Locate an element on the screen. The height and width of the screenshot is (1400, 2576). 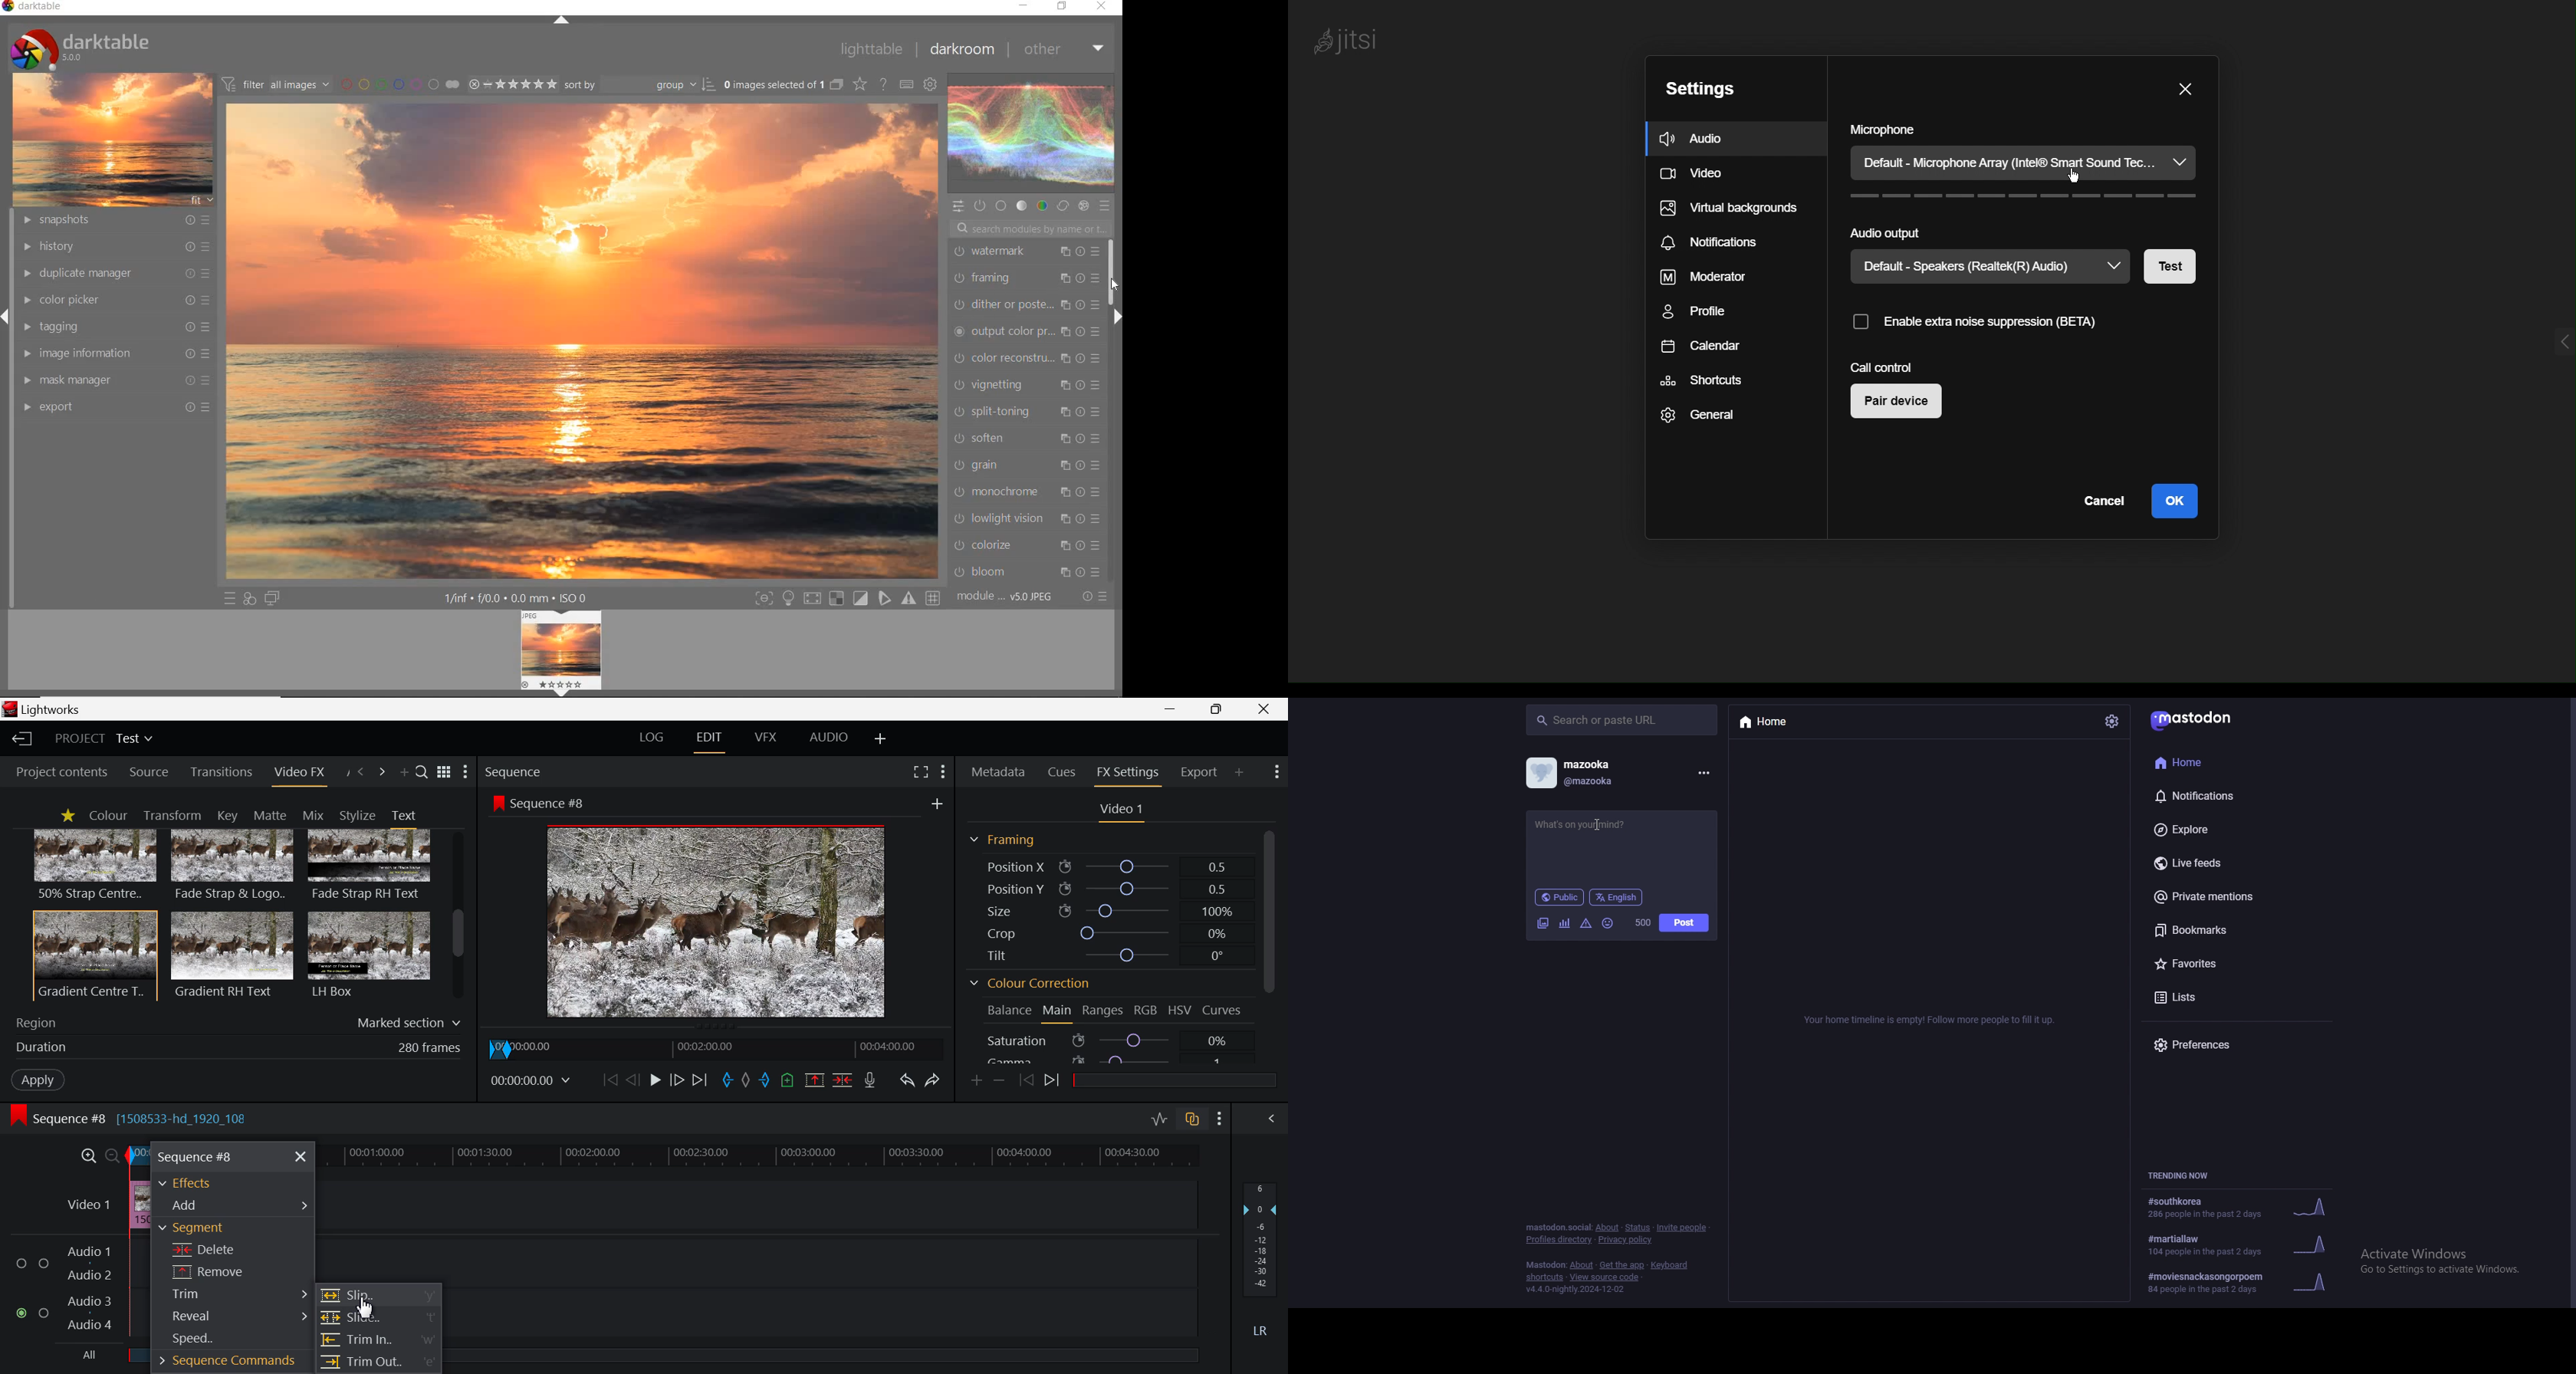
Add keyframe is located at coordinates (974, 1079).